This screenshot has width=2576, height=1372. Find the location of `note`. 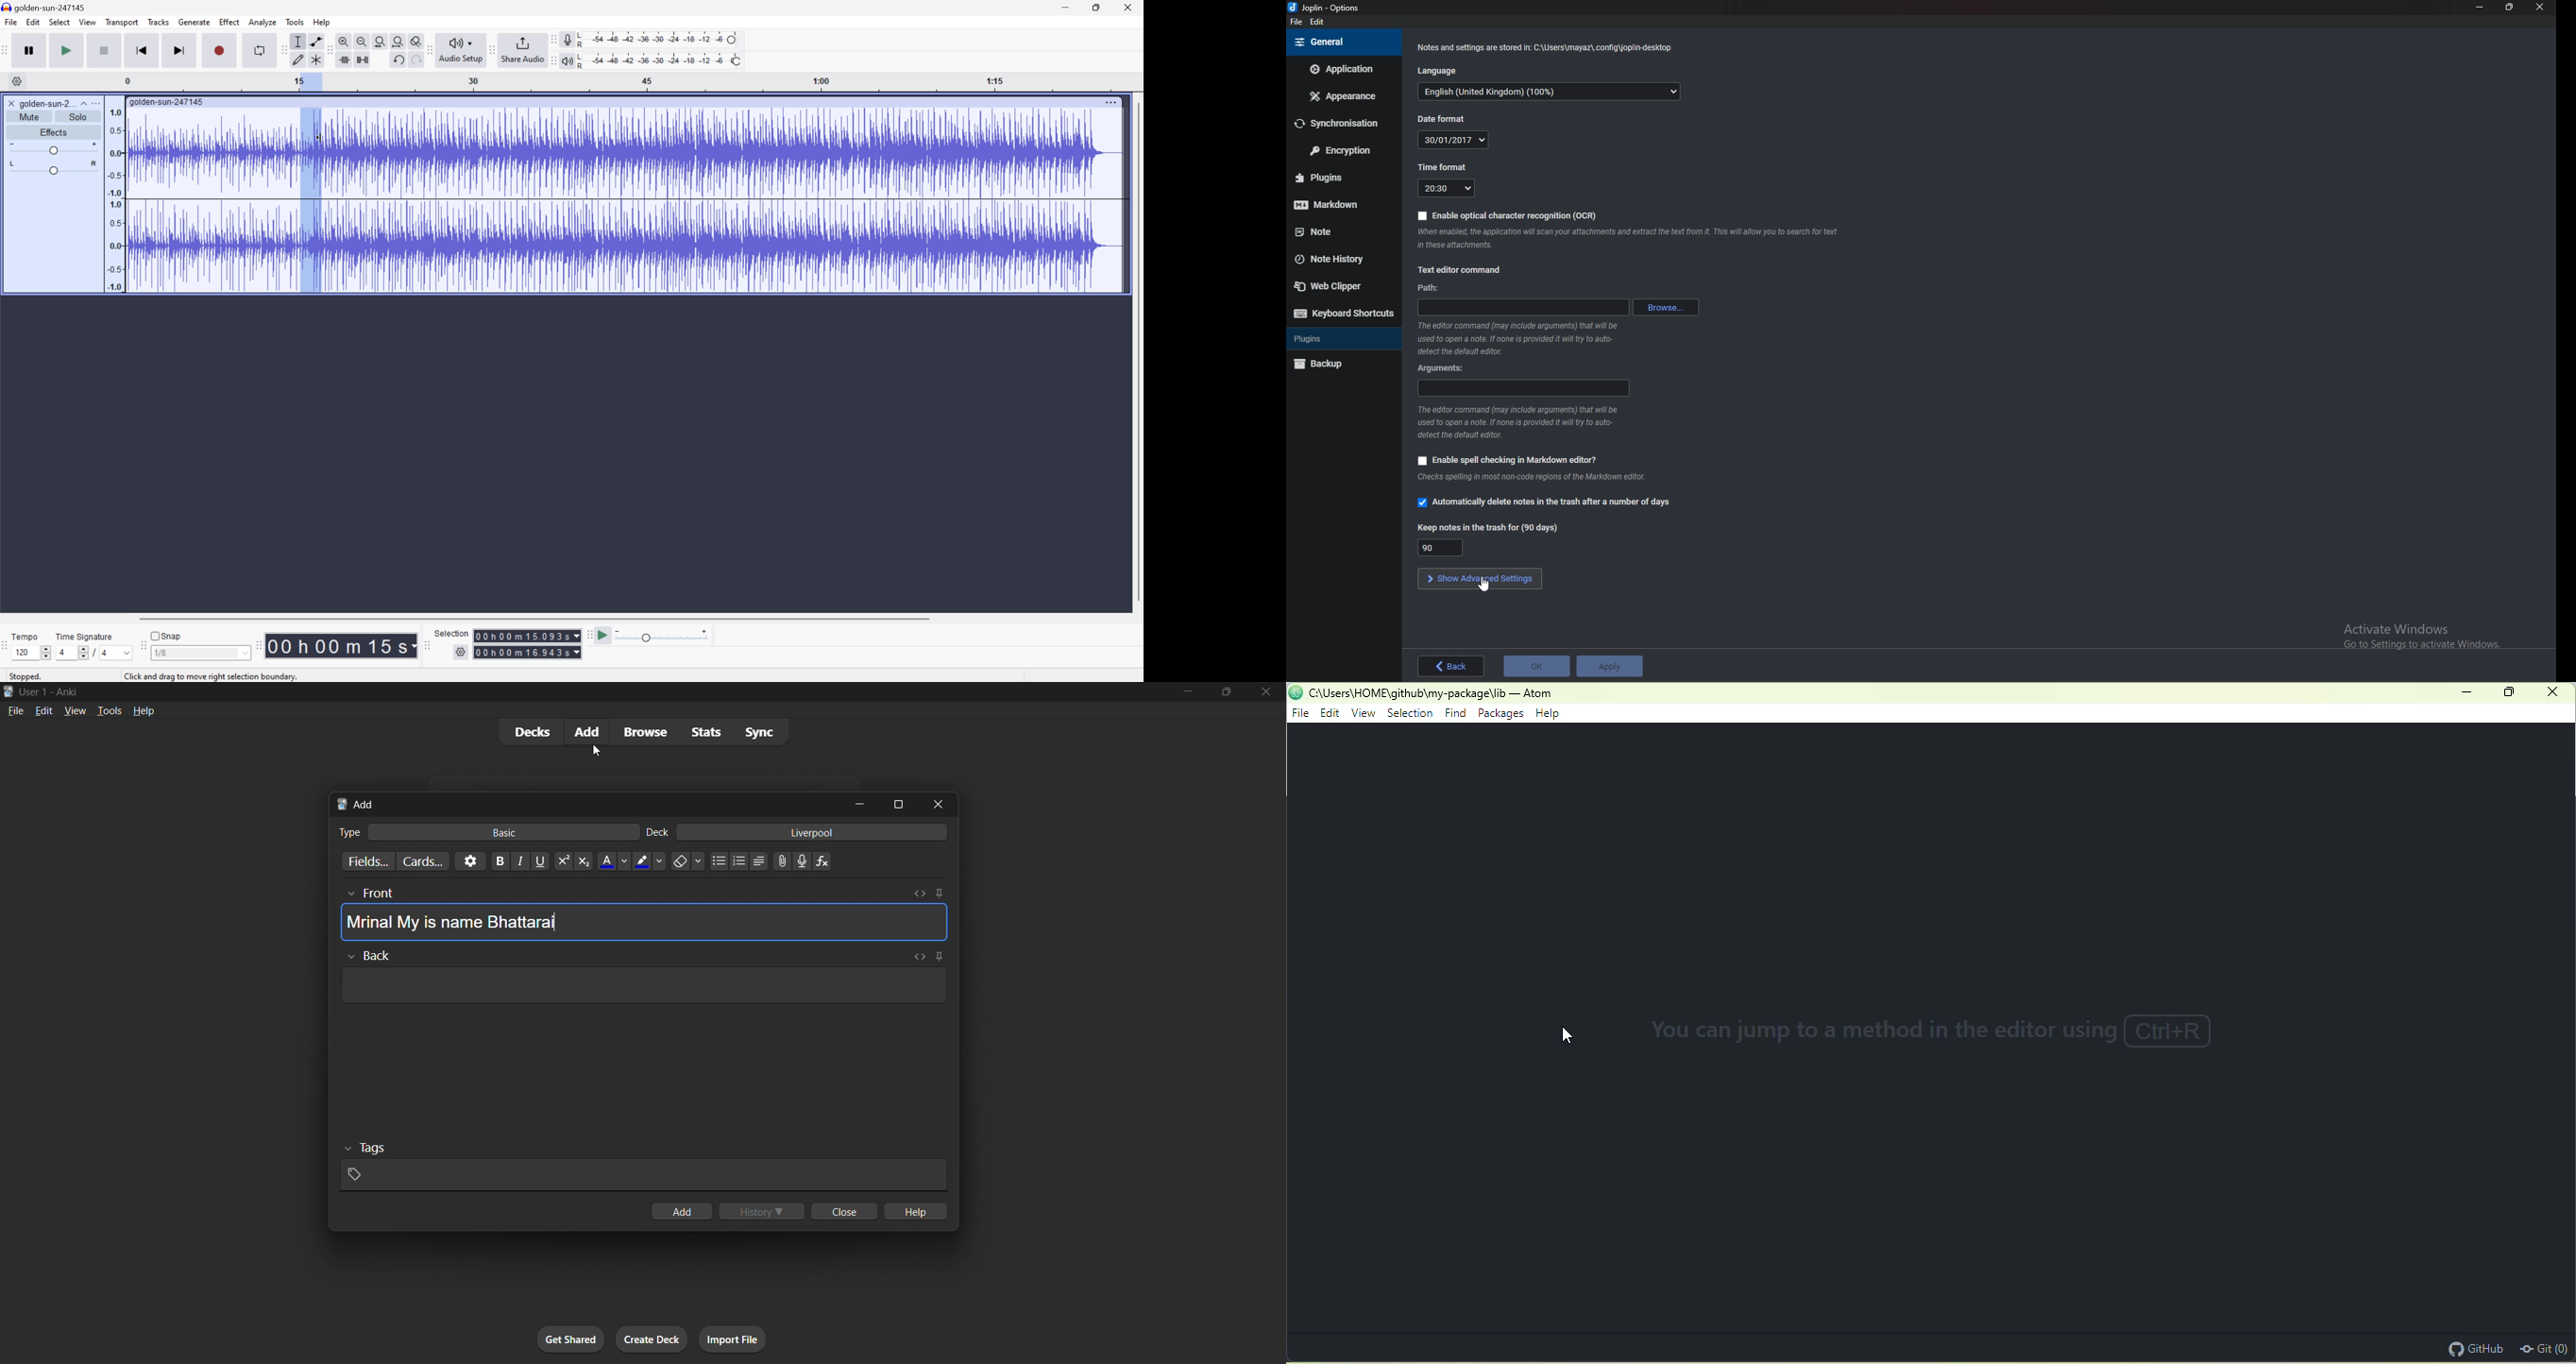

note is located at coordinates (1331, 231).